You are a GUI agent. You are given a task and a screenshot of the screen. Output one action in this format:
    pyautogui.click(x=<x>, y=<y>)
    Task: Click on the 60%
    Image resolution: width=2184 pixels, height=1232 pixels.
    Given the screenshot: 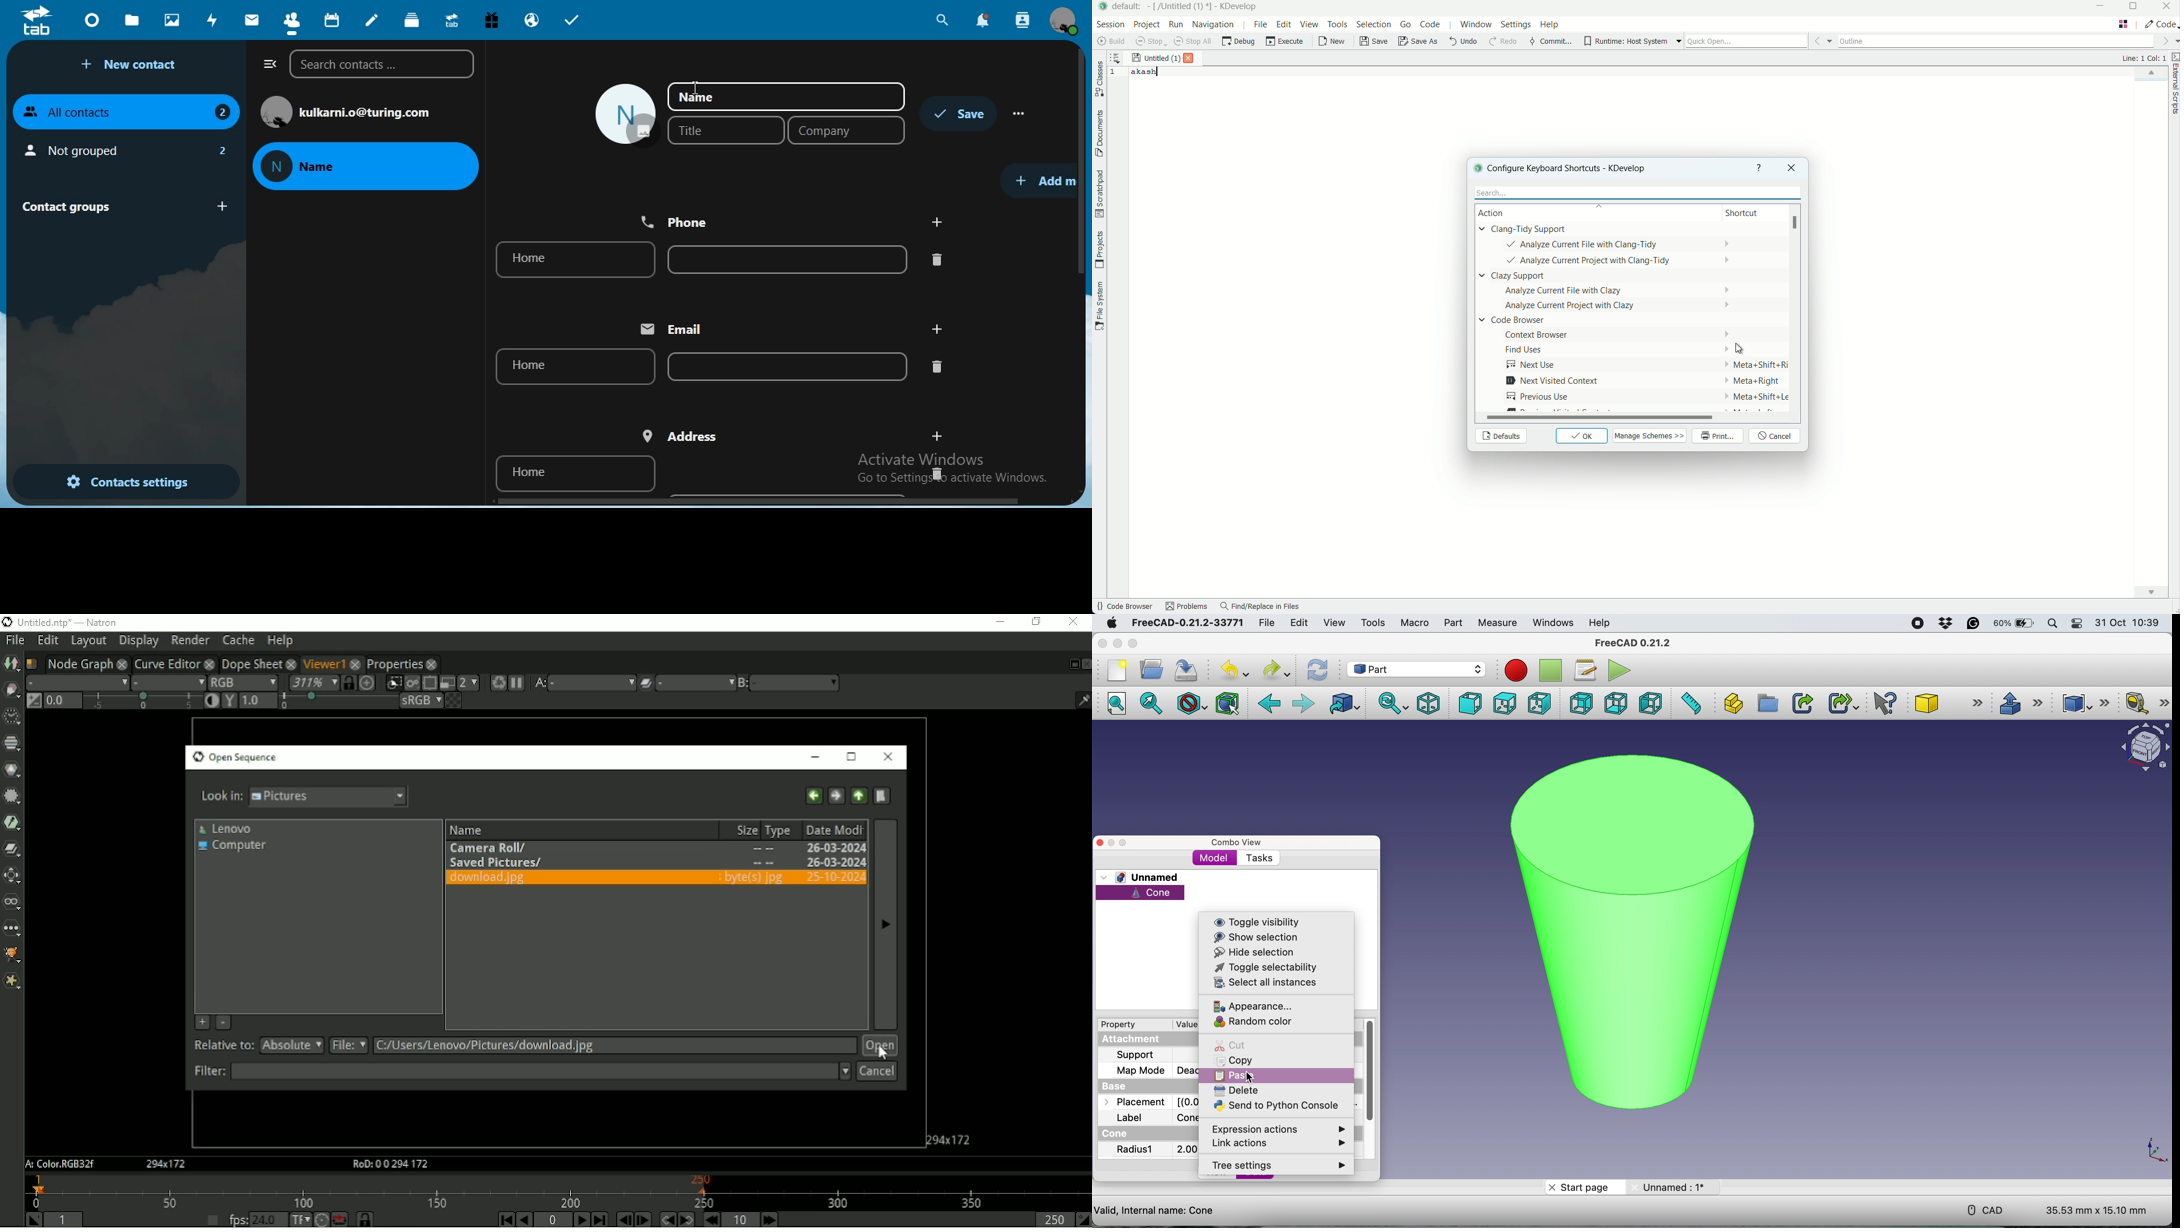 What is the action you would take?
    pyautogui.click(x=2014, y=624)
    